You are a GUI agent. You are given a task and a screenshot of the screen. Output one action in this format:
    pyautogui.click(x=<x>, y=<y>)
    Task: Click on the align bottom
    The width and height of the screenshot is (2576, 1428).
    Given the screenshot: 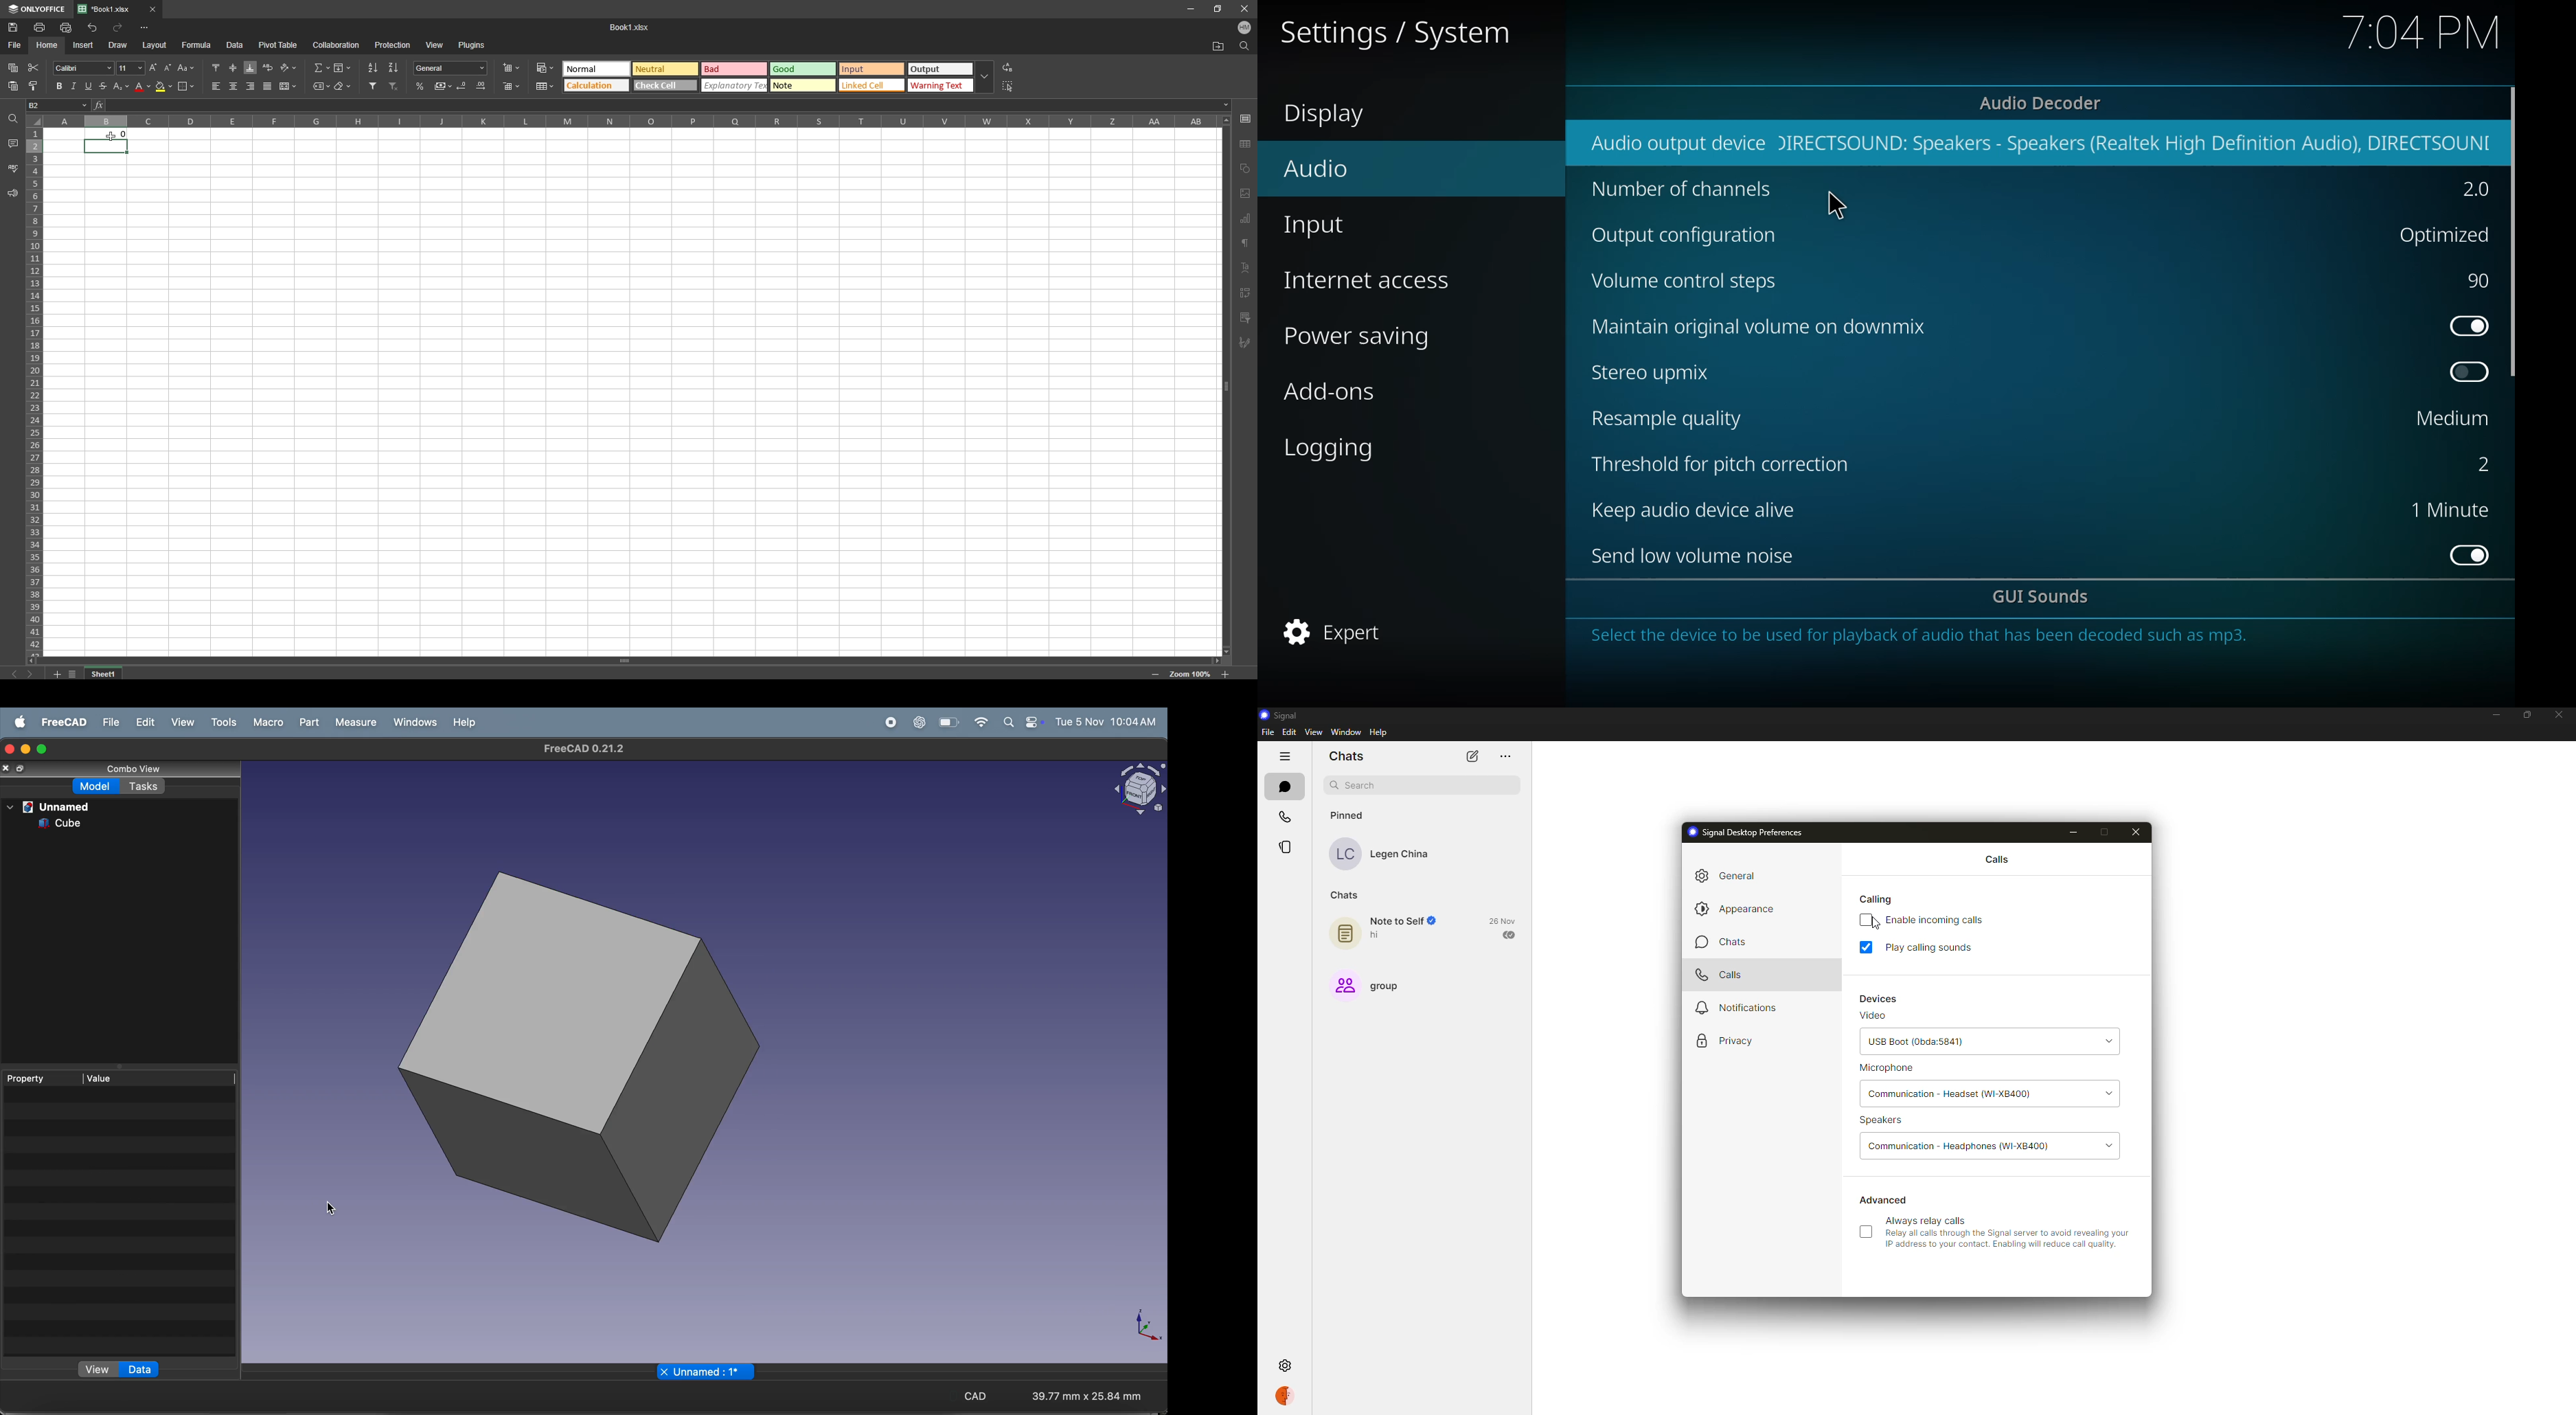 What is the action you would take?
    pyautogui.click(x=251, y=67)
    